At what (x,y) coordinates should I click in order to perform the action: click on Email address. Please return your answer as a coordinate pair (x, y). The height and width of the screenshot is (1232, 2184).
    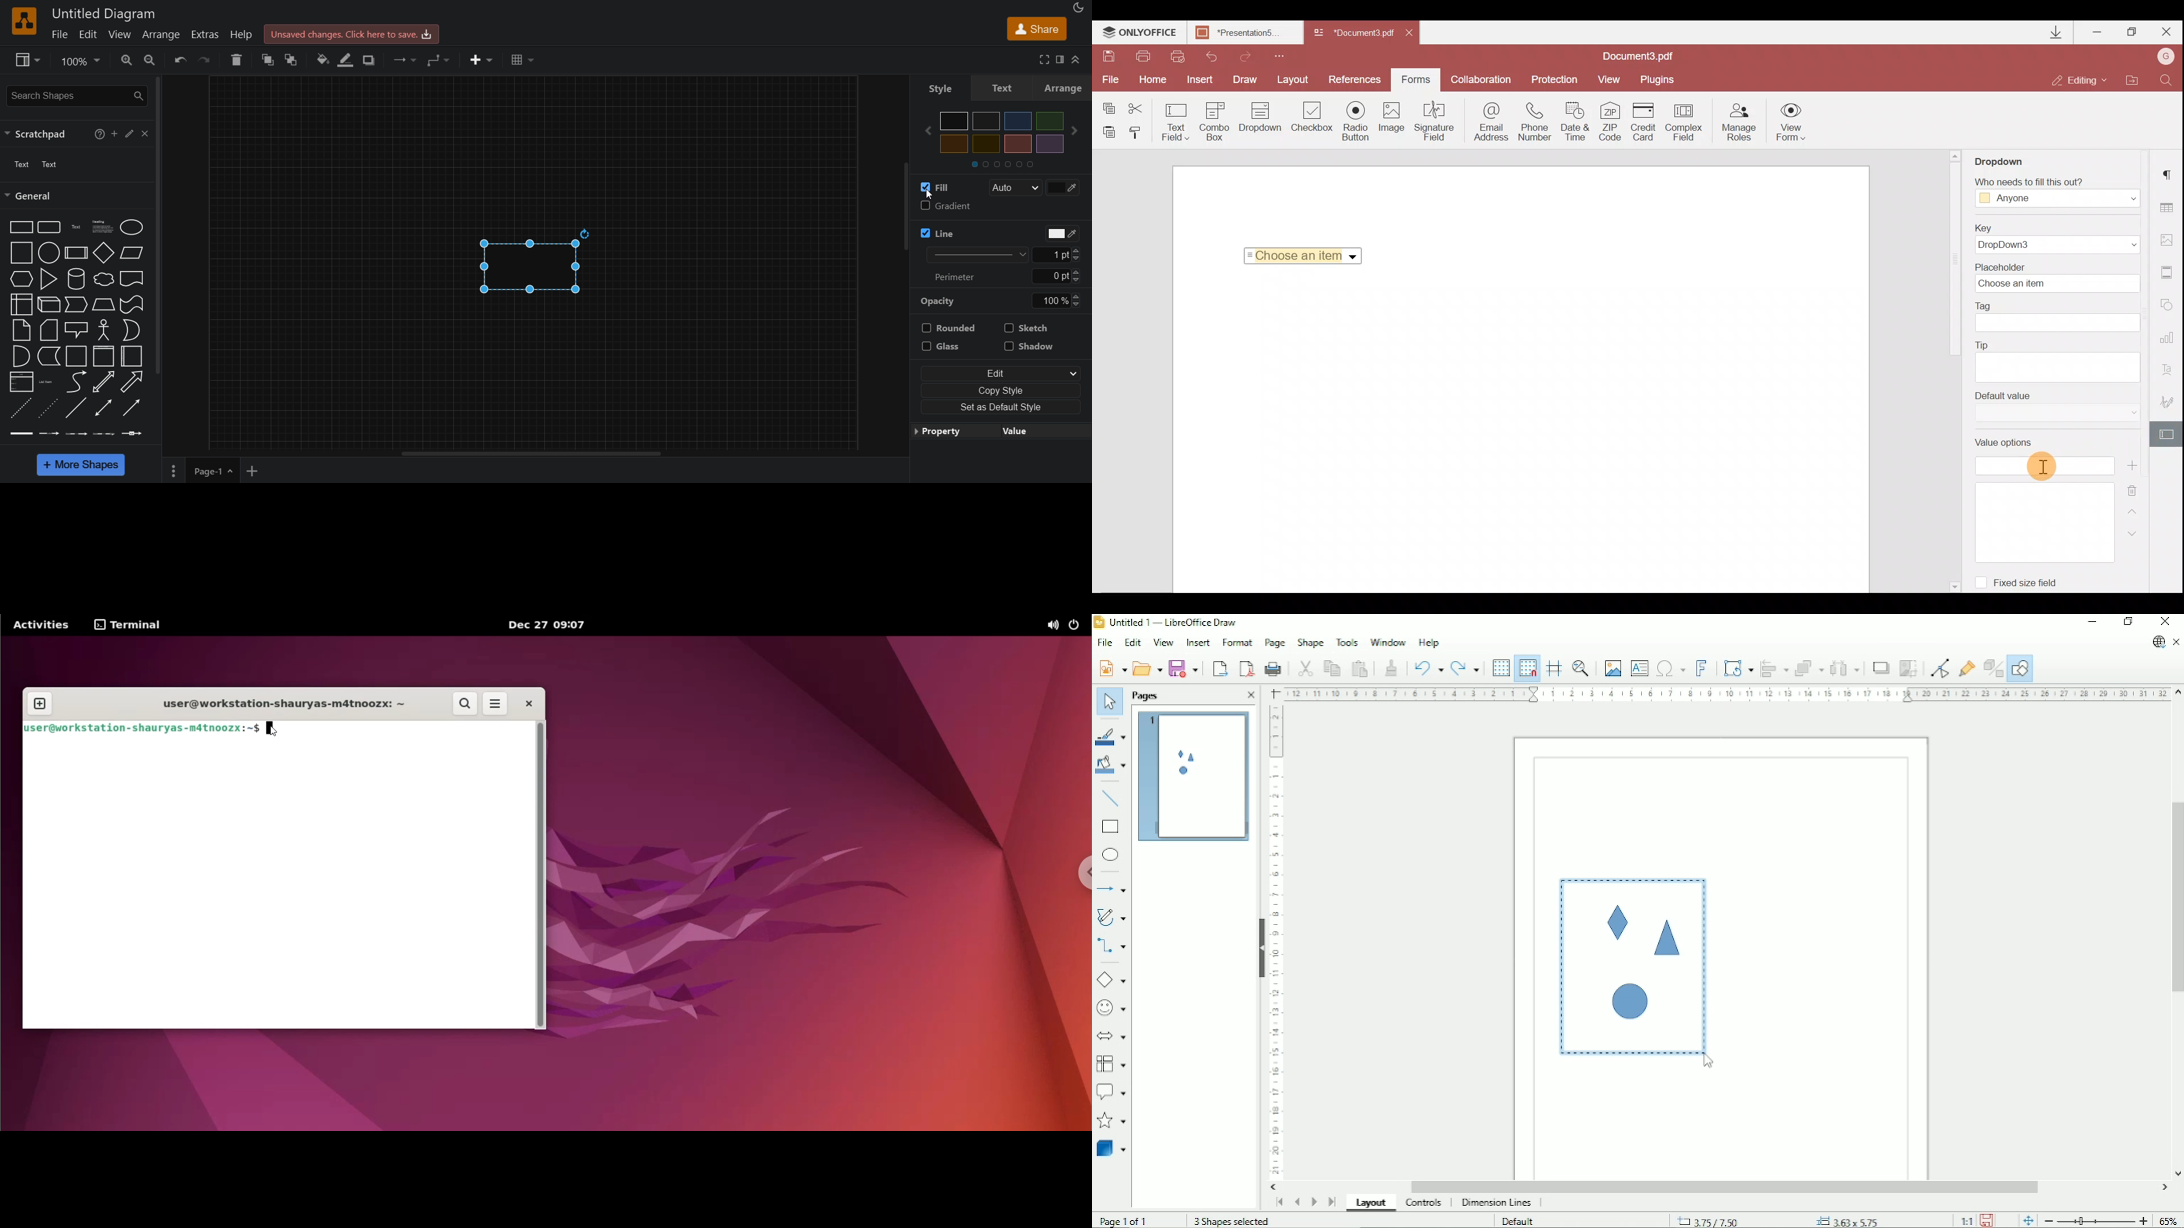
    Looking at the image, I should click on (1487, 125).